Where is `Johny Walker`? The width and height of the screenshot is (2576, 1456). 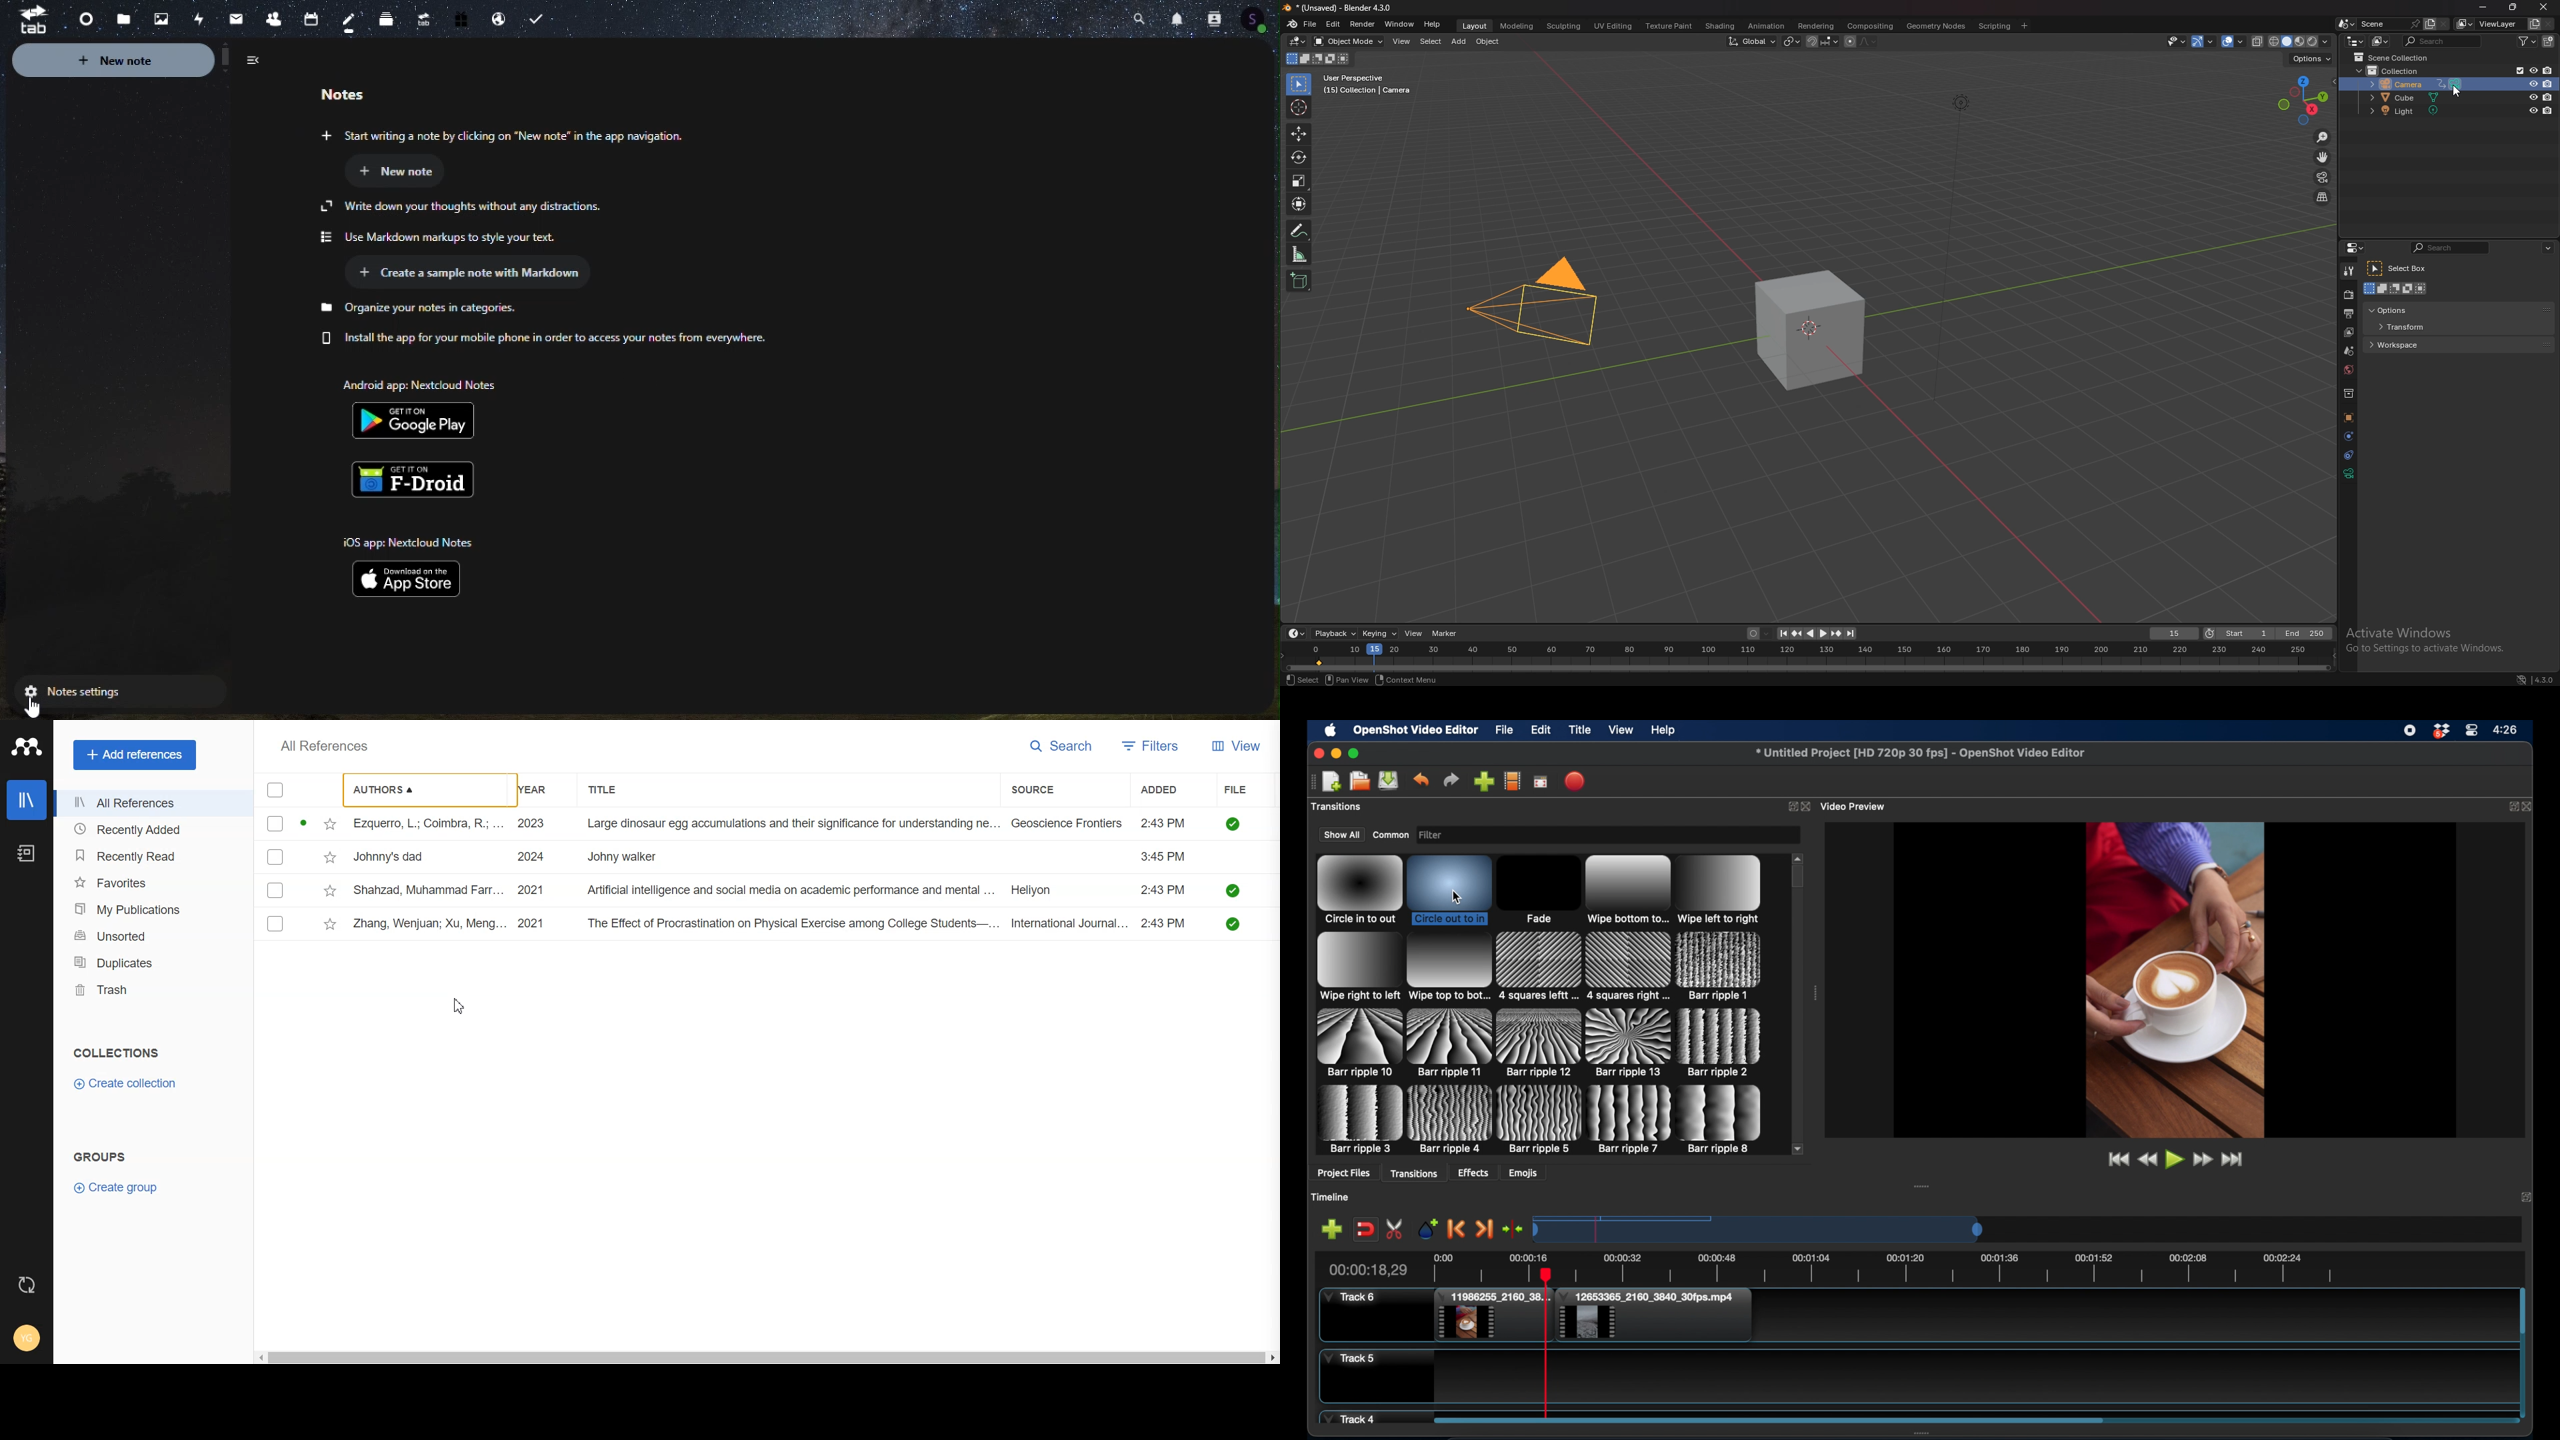
Johny Walker is located at coordinates (630, 857).